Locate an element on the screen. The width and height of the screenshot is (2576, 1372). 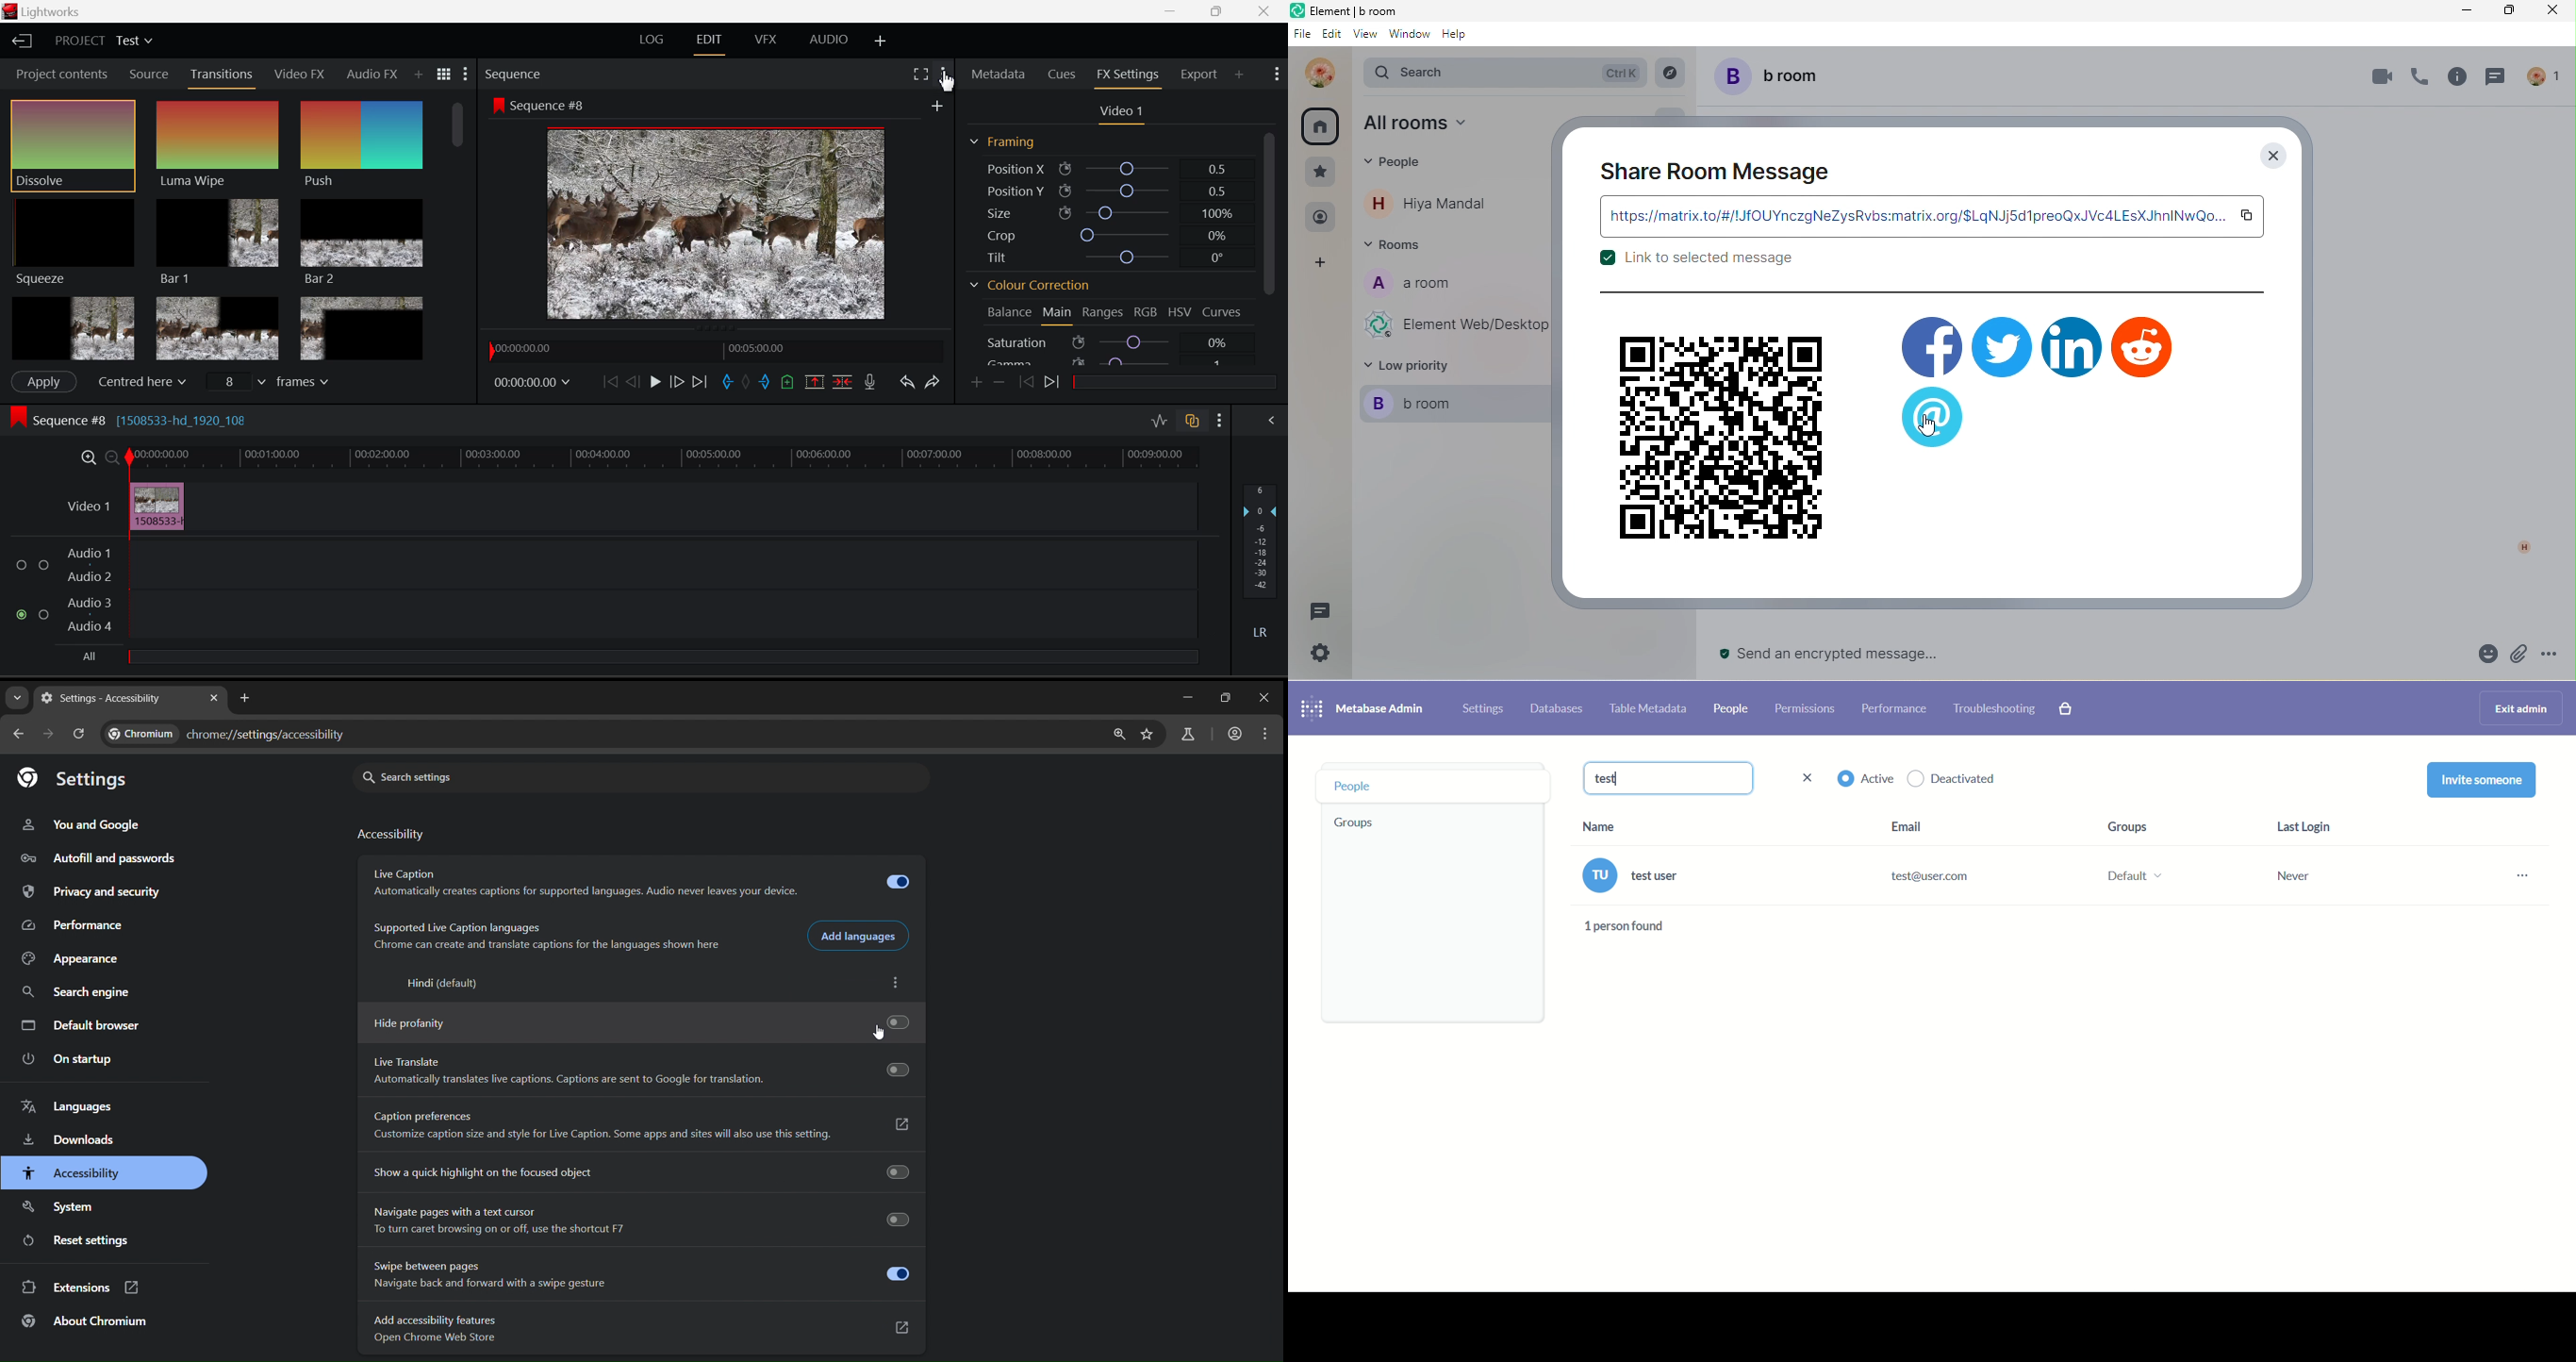
Go Forward is located at coordinates (675, 383).